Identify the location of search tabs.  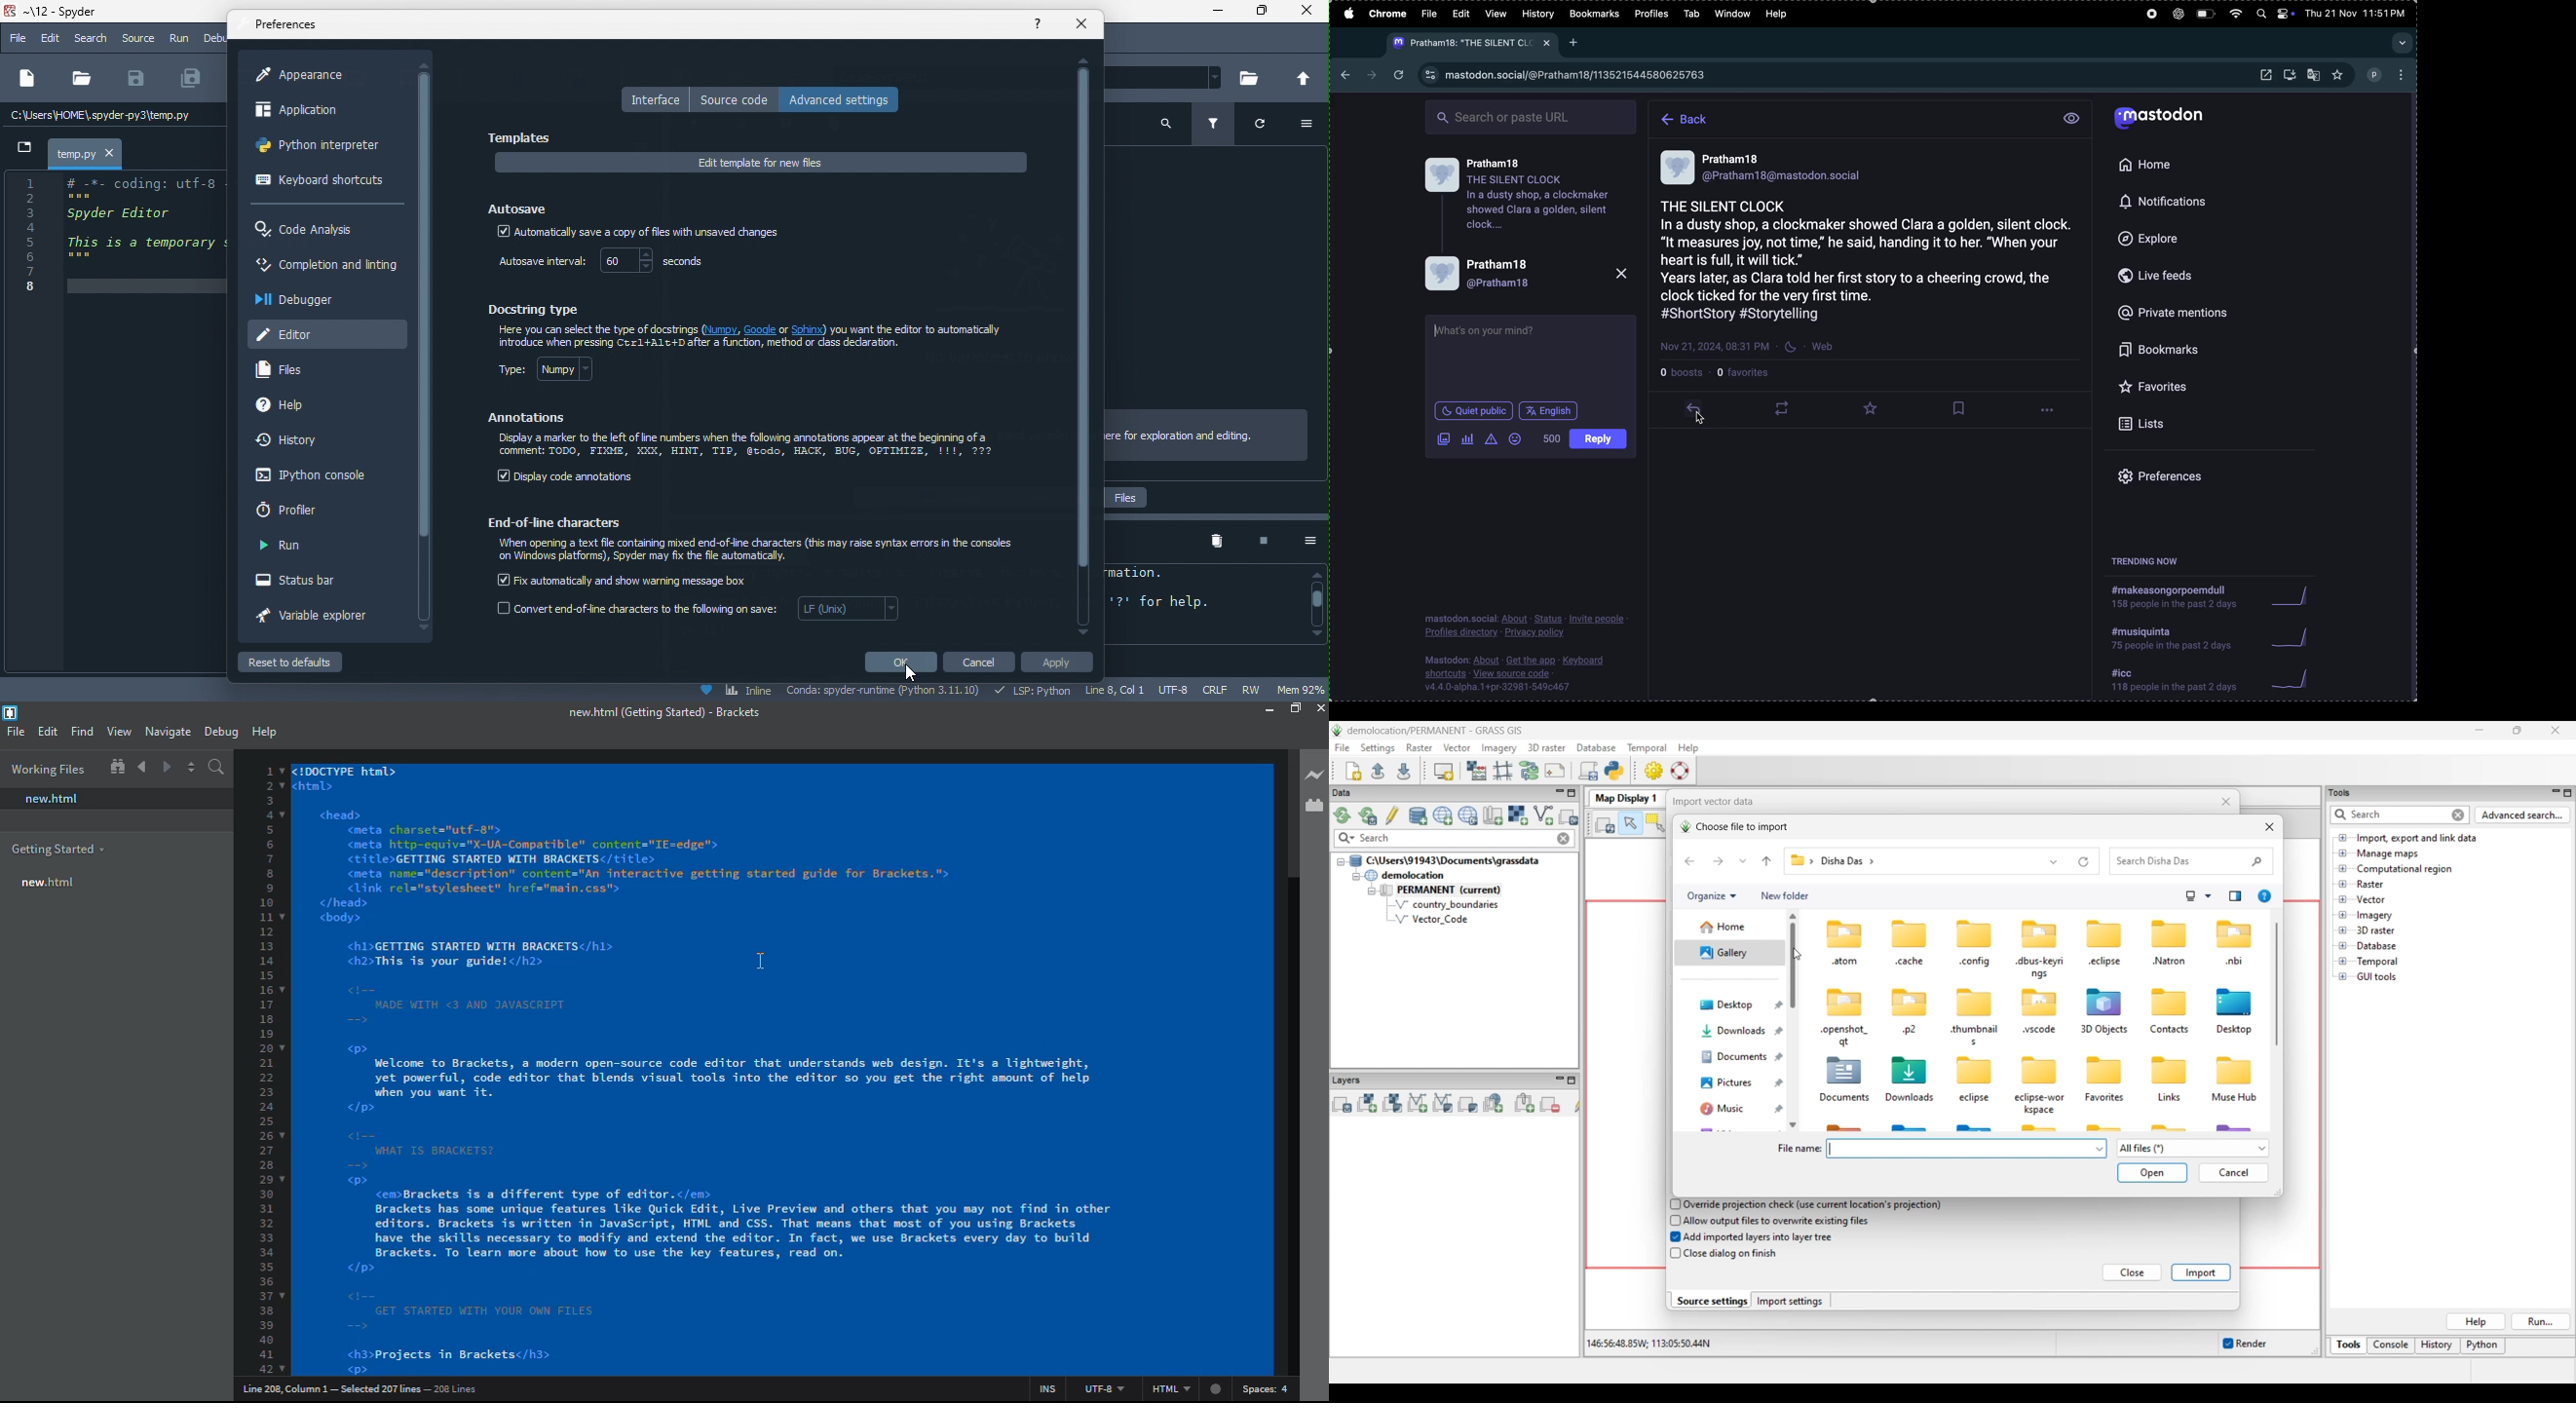
(2401, 40).